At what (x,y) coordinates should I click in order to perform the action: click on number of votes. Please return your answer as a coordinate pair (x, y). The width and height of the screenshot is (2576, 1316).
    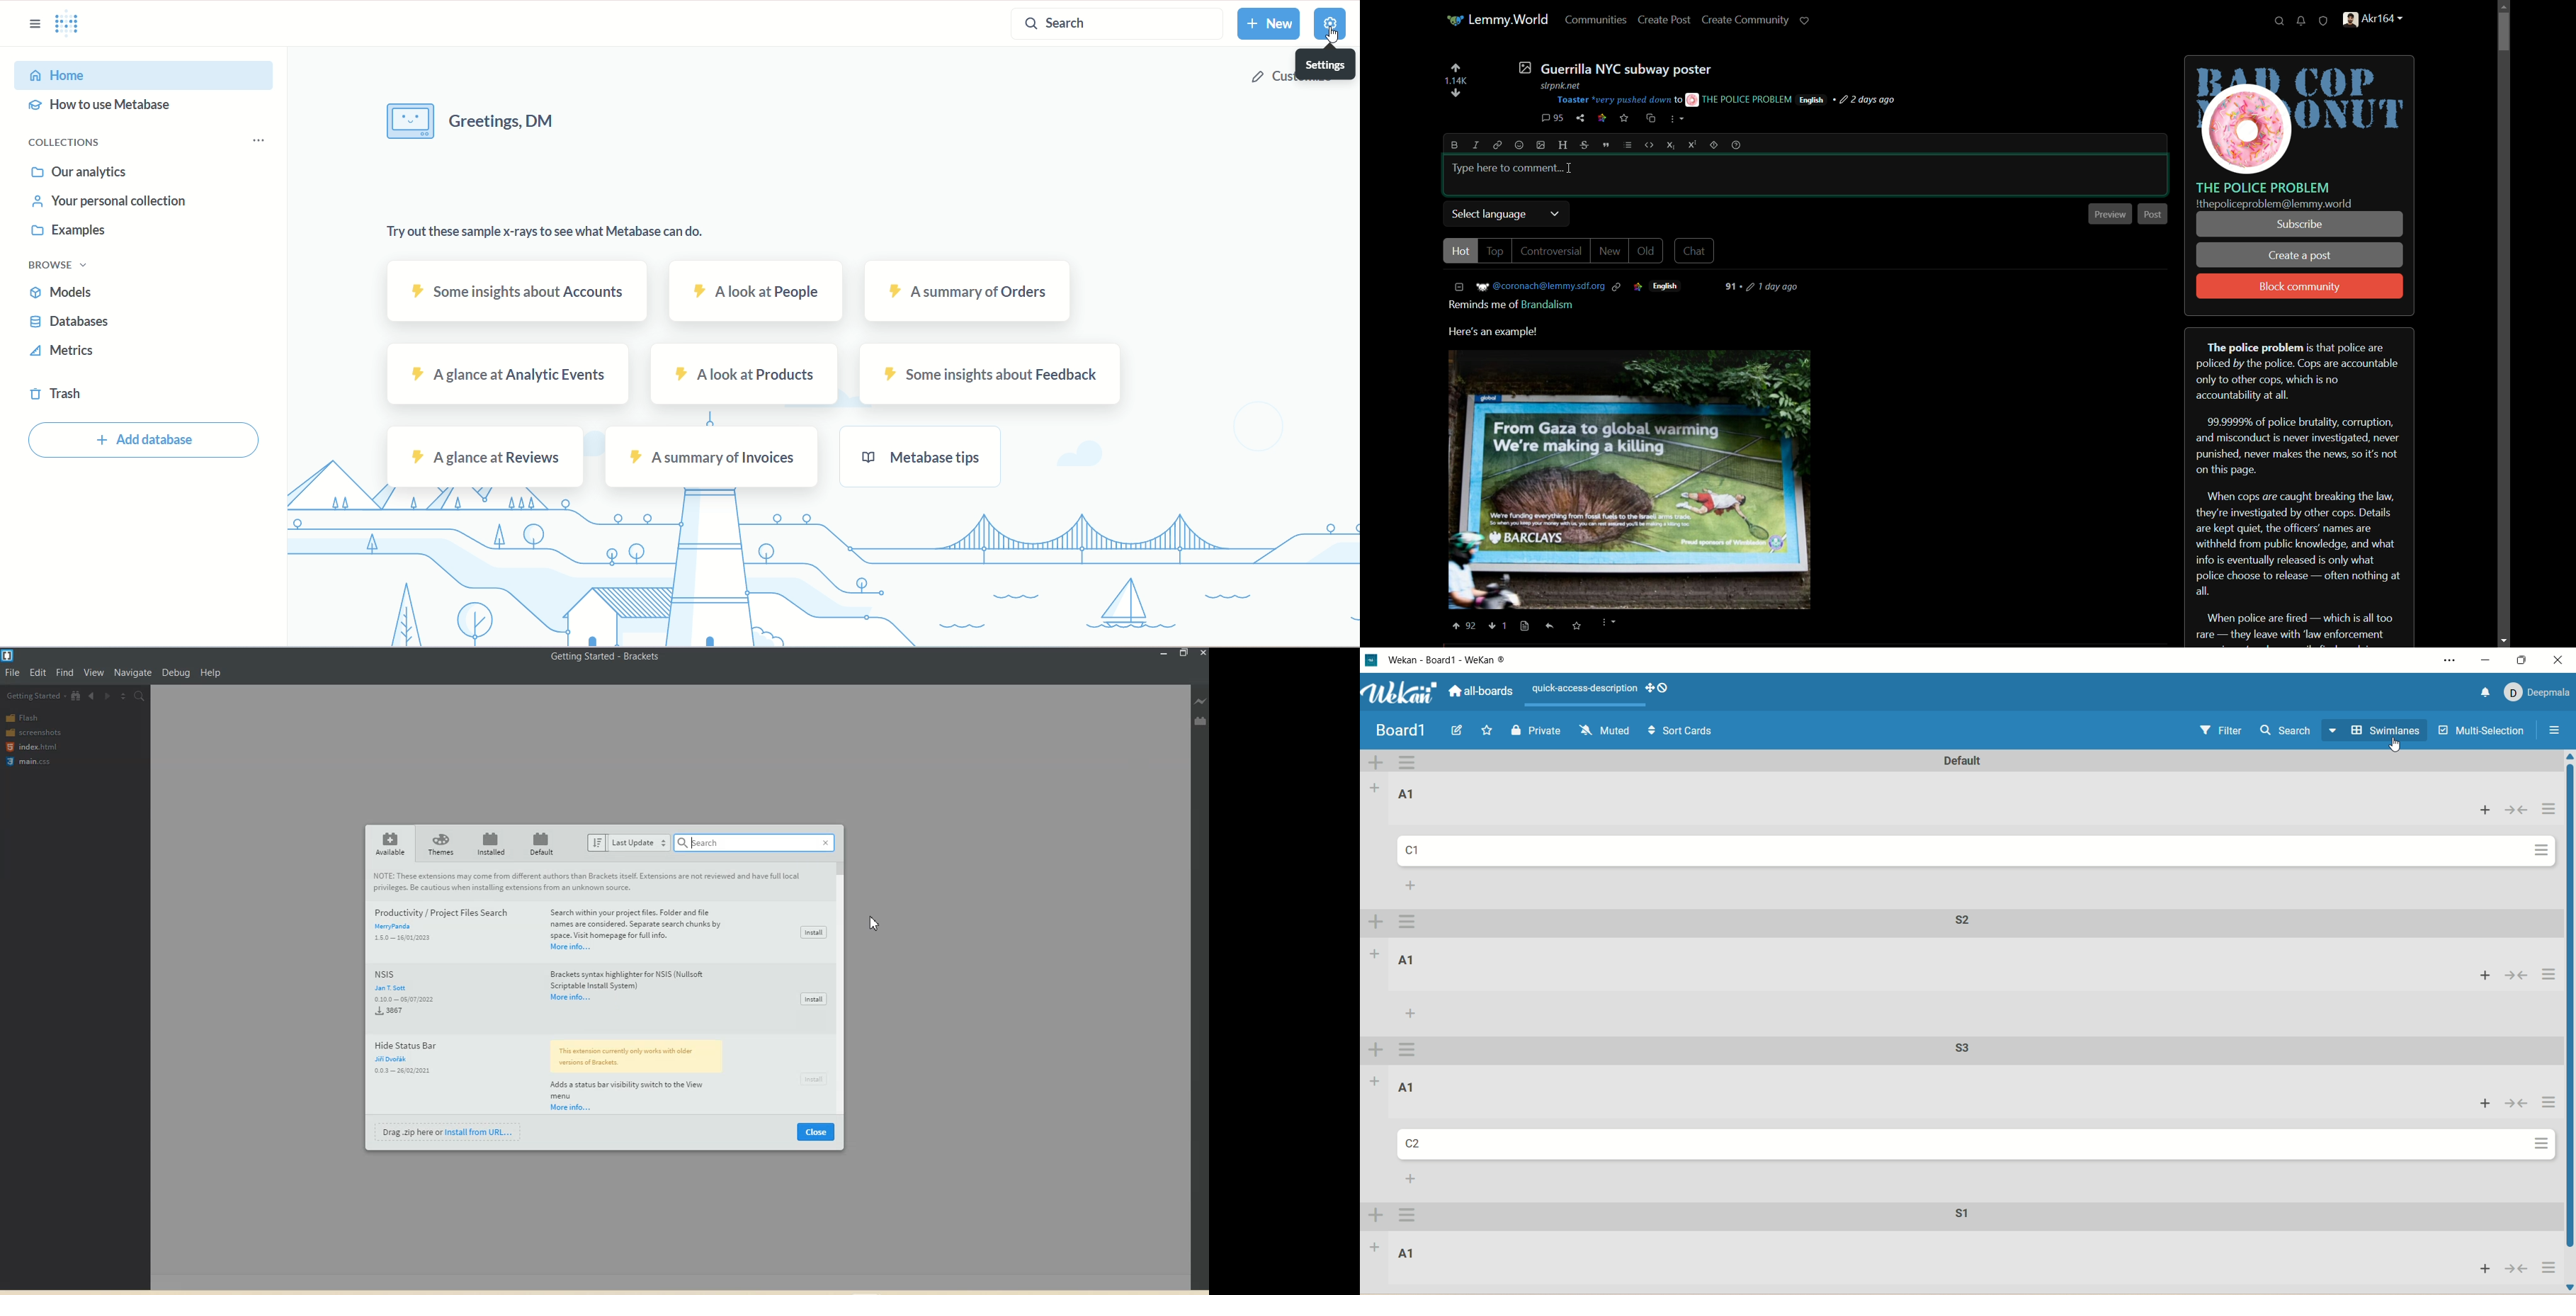
    Looking at the image, I should click on (1455, 81).